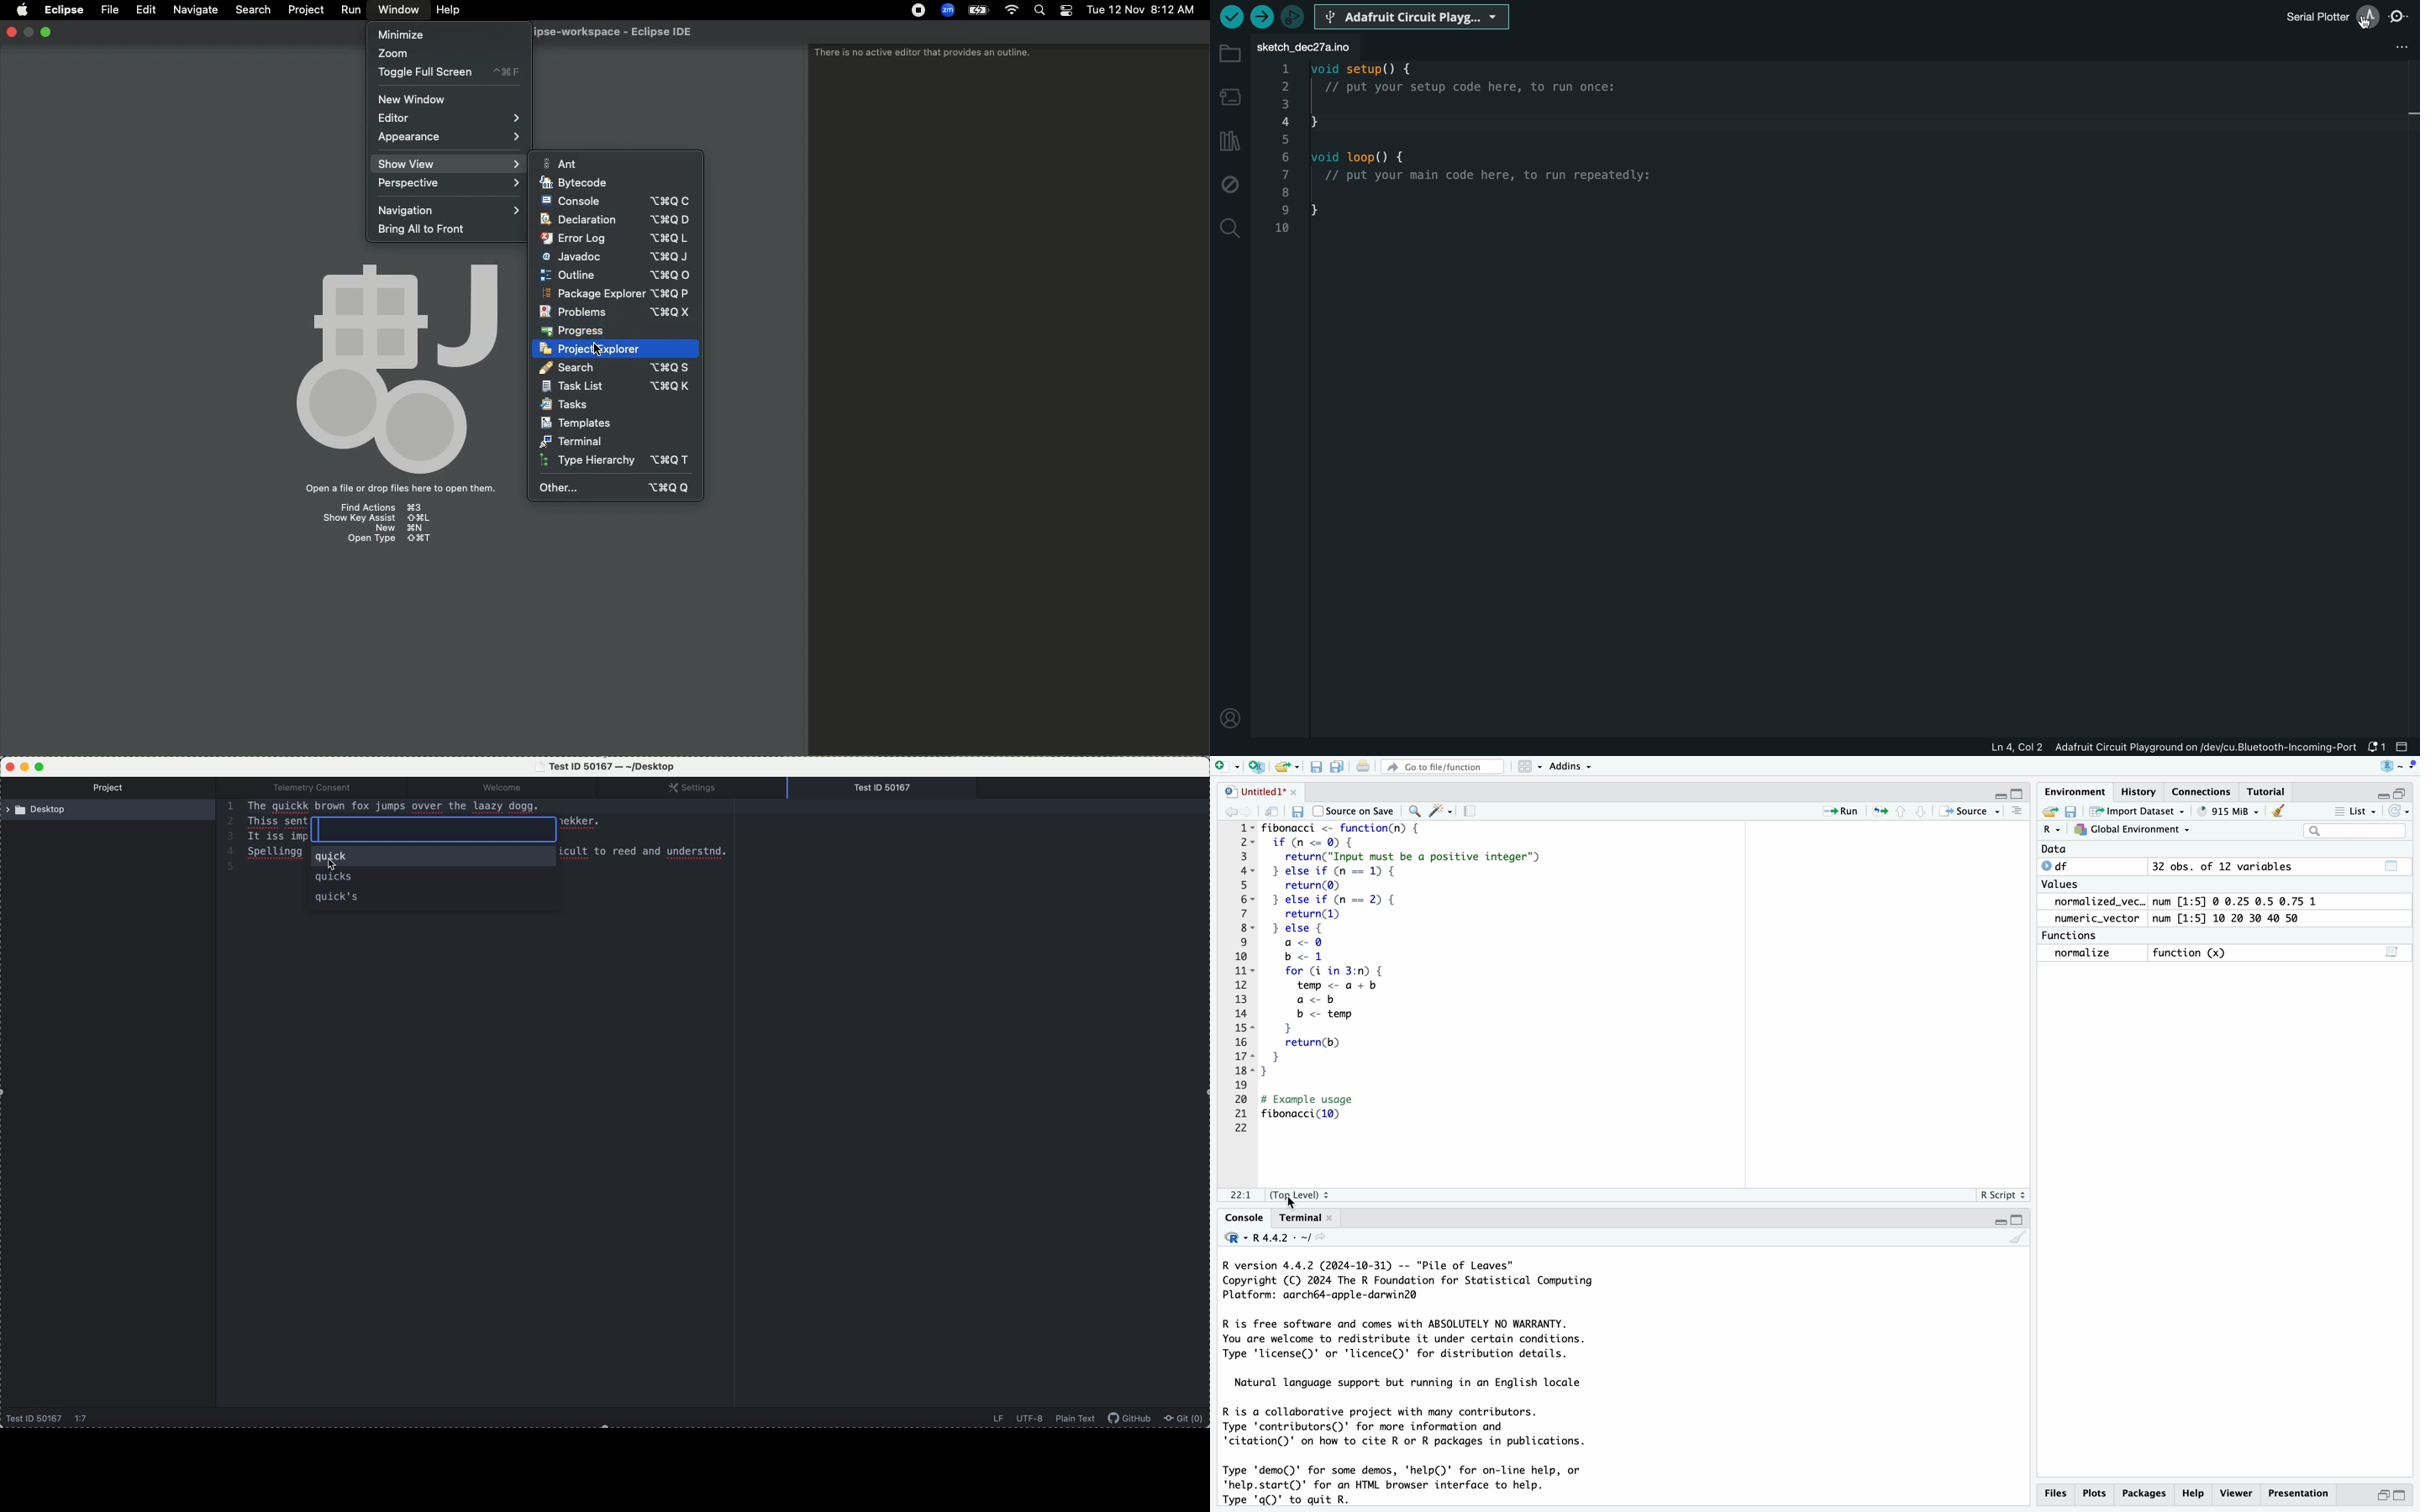  Describe the element at coordinates (1324, 1240) in the screenshot. I see `view the current working directory` at that location.